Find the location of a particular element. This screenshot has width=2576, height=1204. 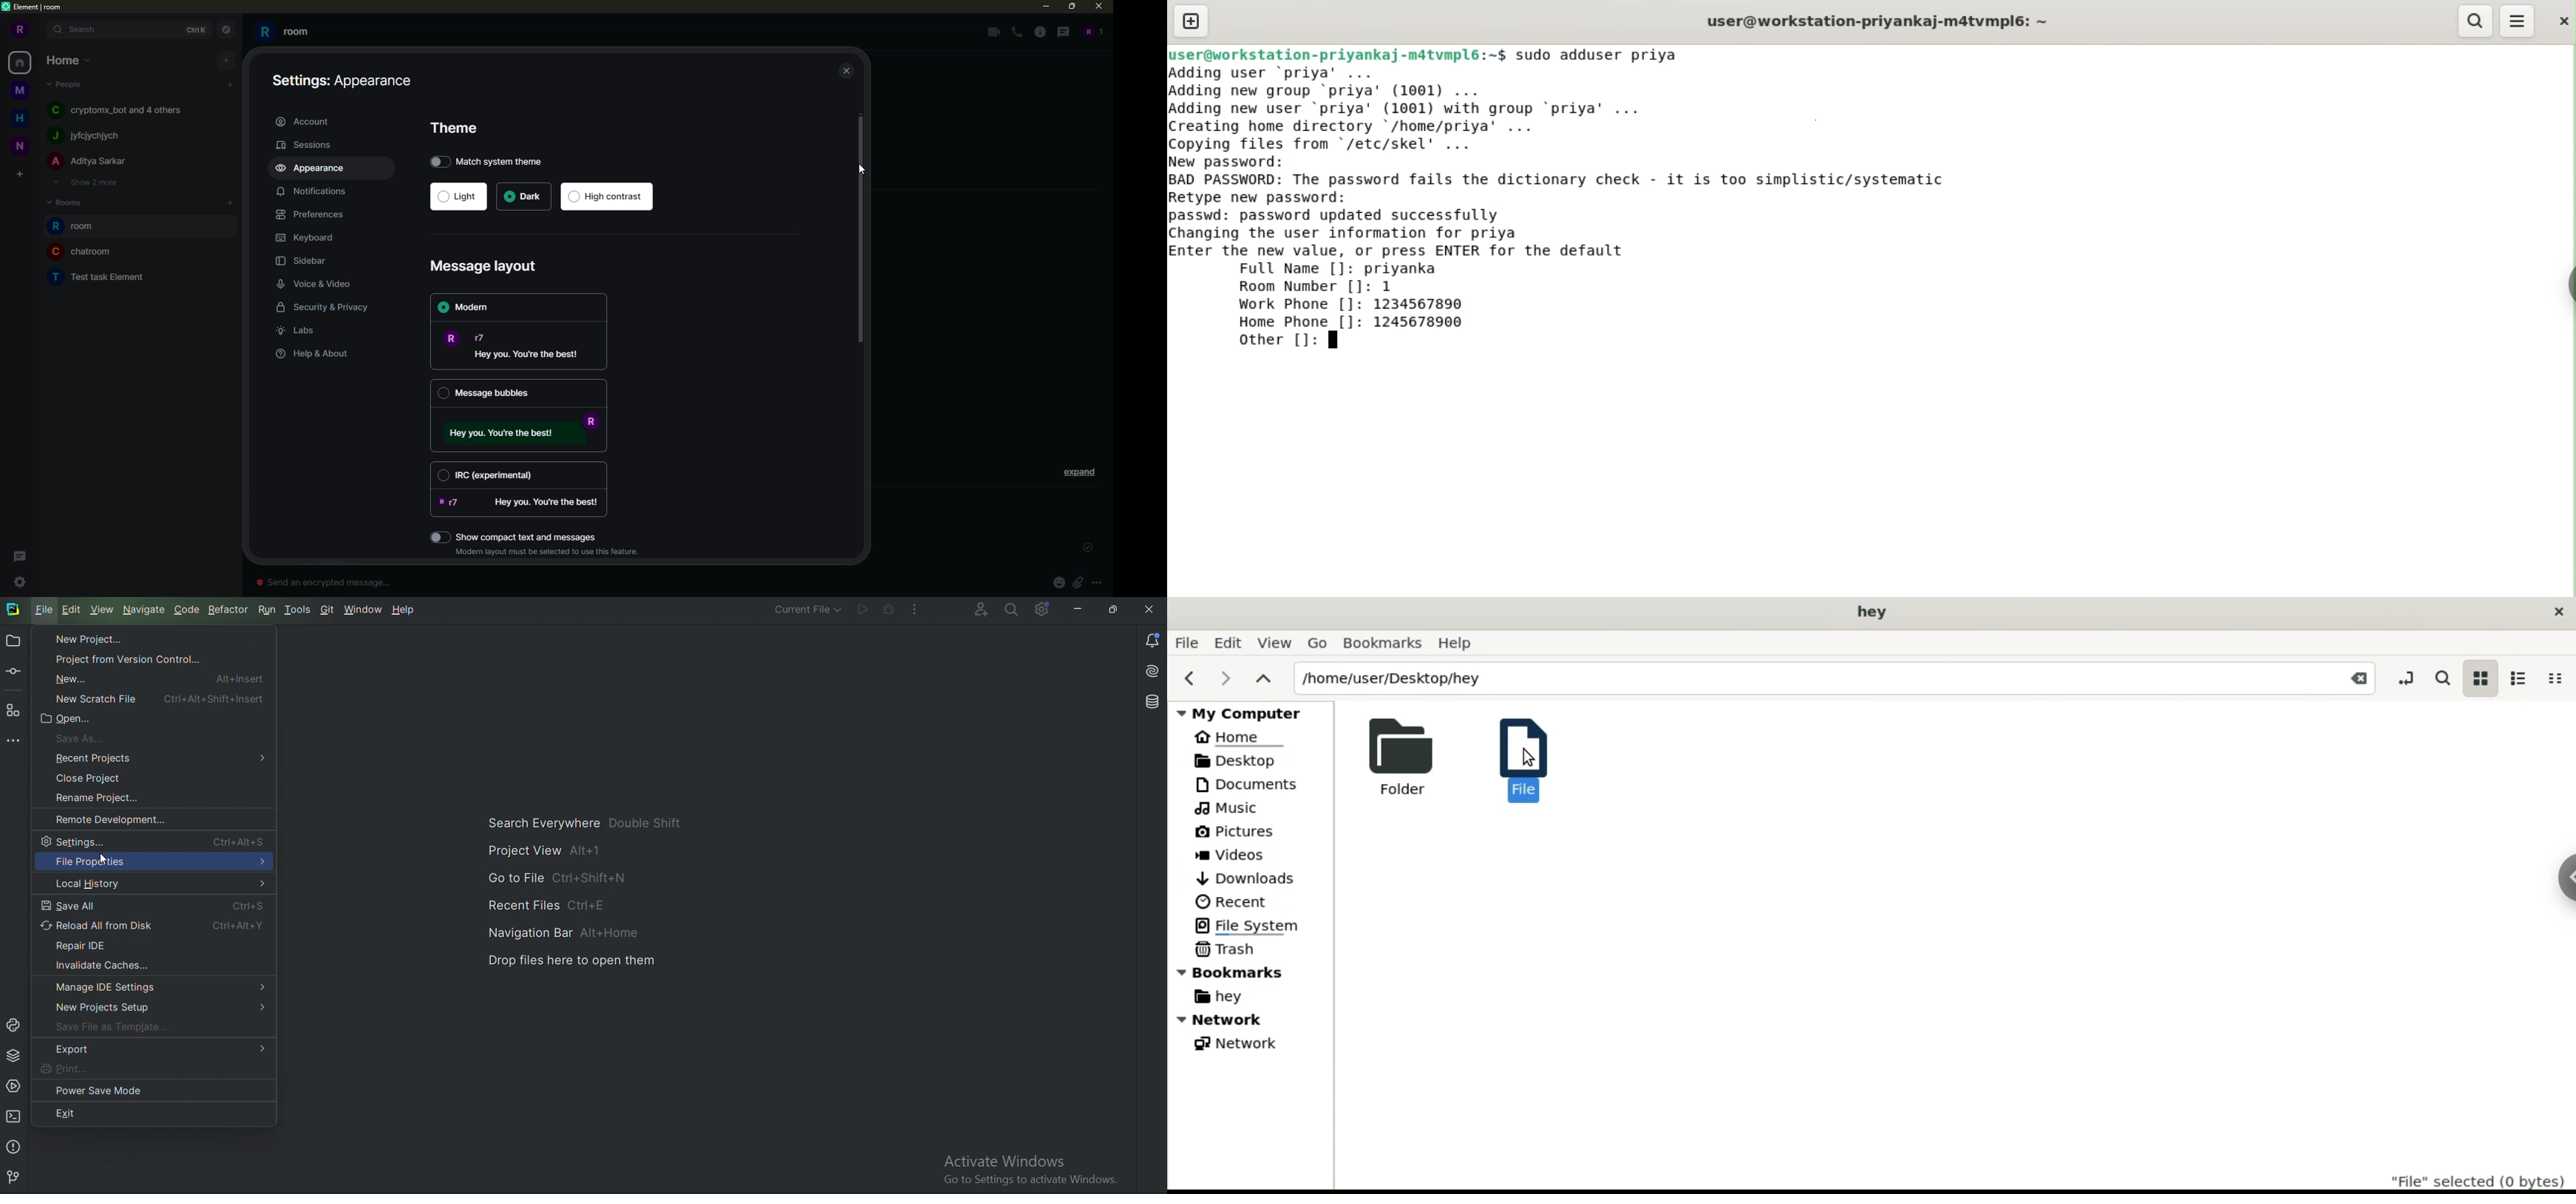

close is located at coordinates (1101, 6).